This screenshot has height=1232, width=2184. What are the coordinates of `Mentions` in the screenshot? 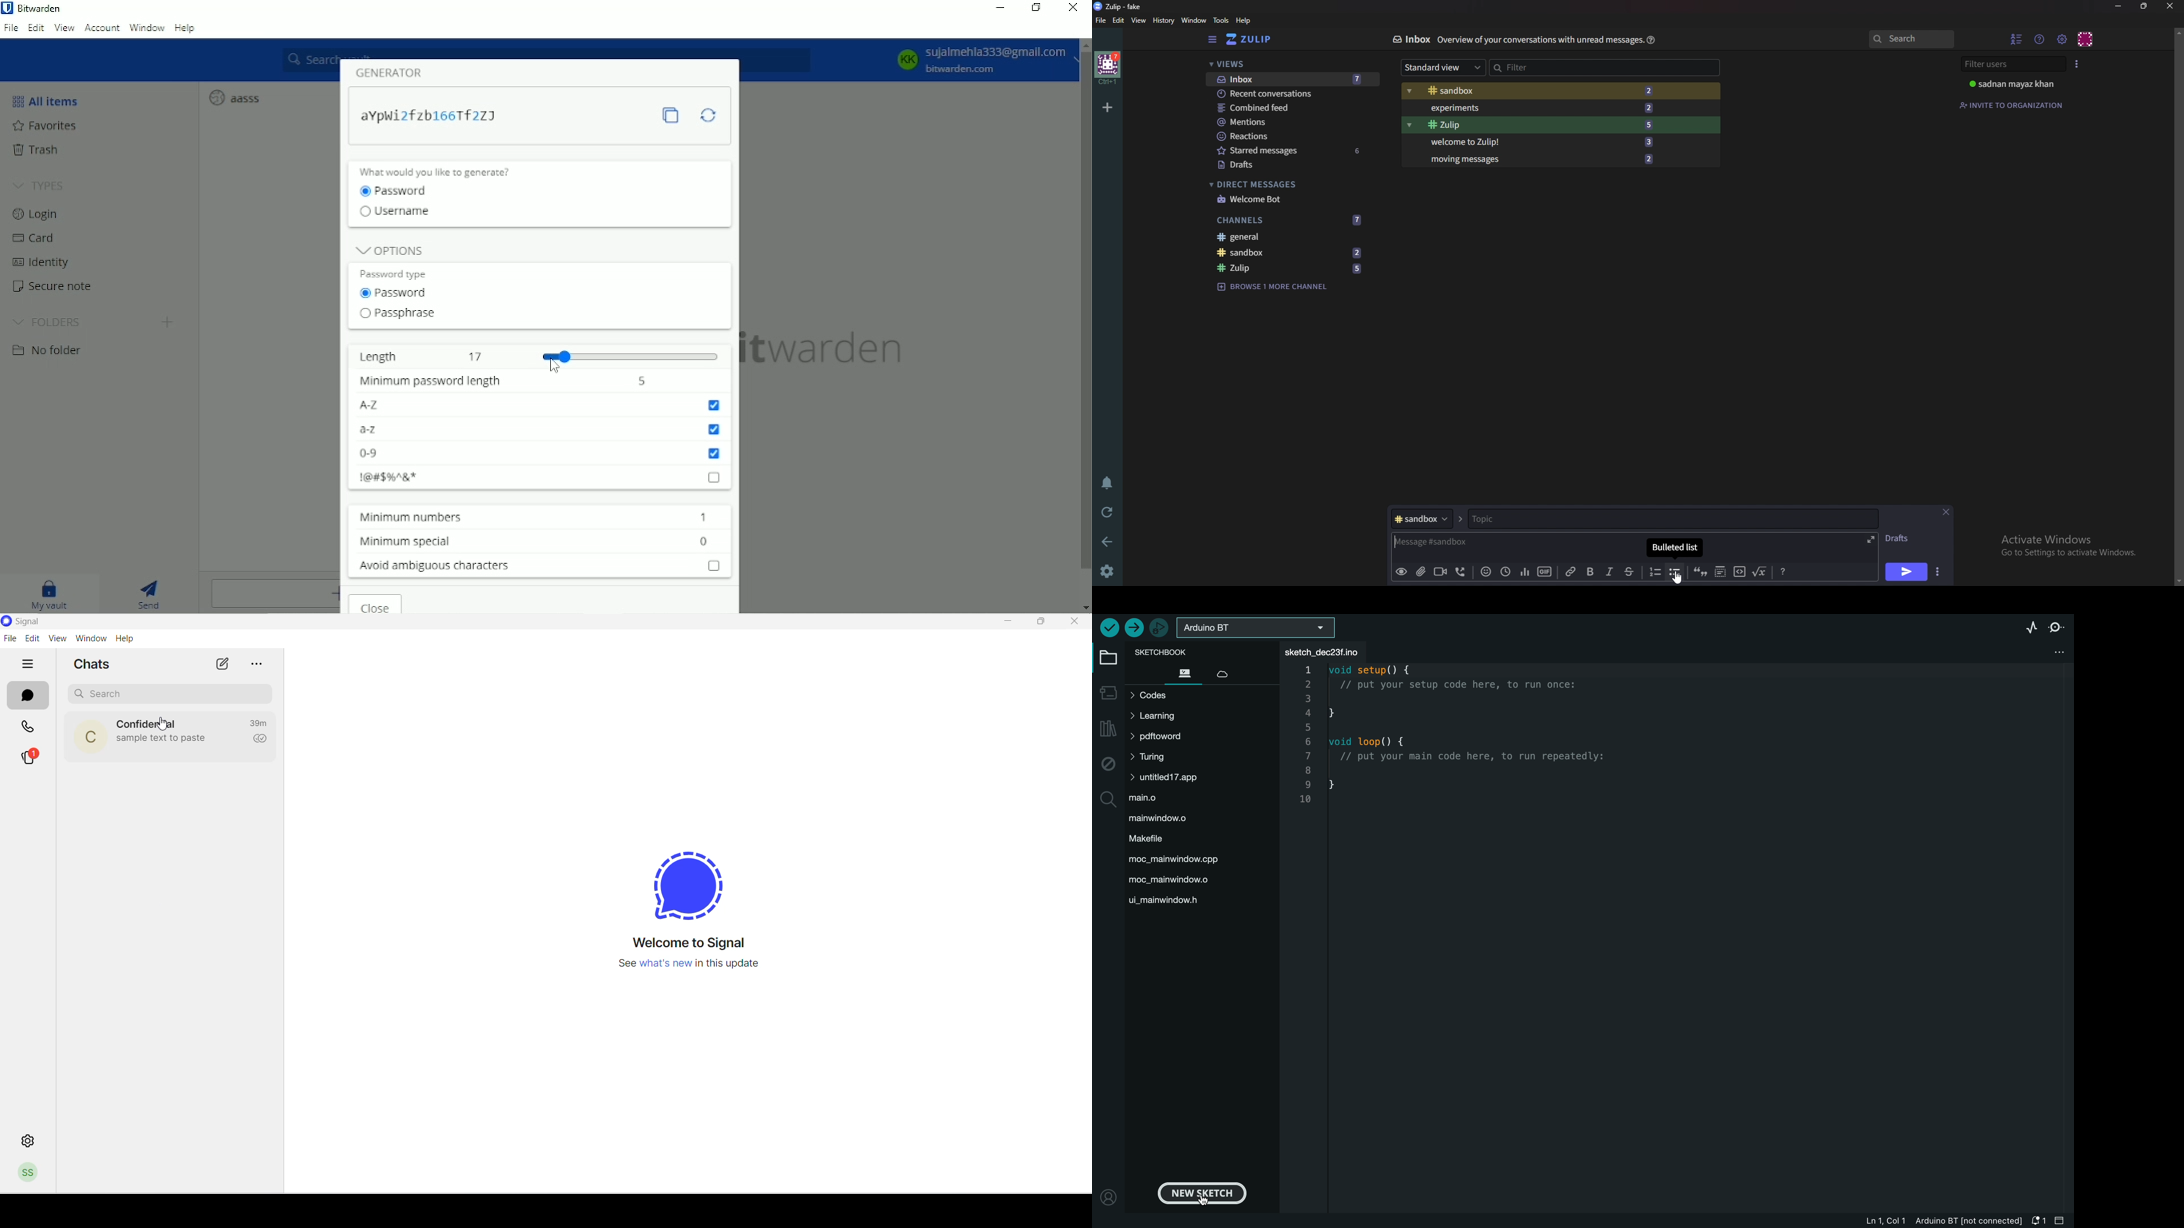 It's located at (1292, 122).